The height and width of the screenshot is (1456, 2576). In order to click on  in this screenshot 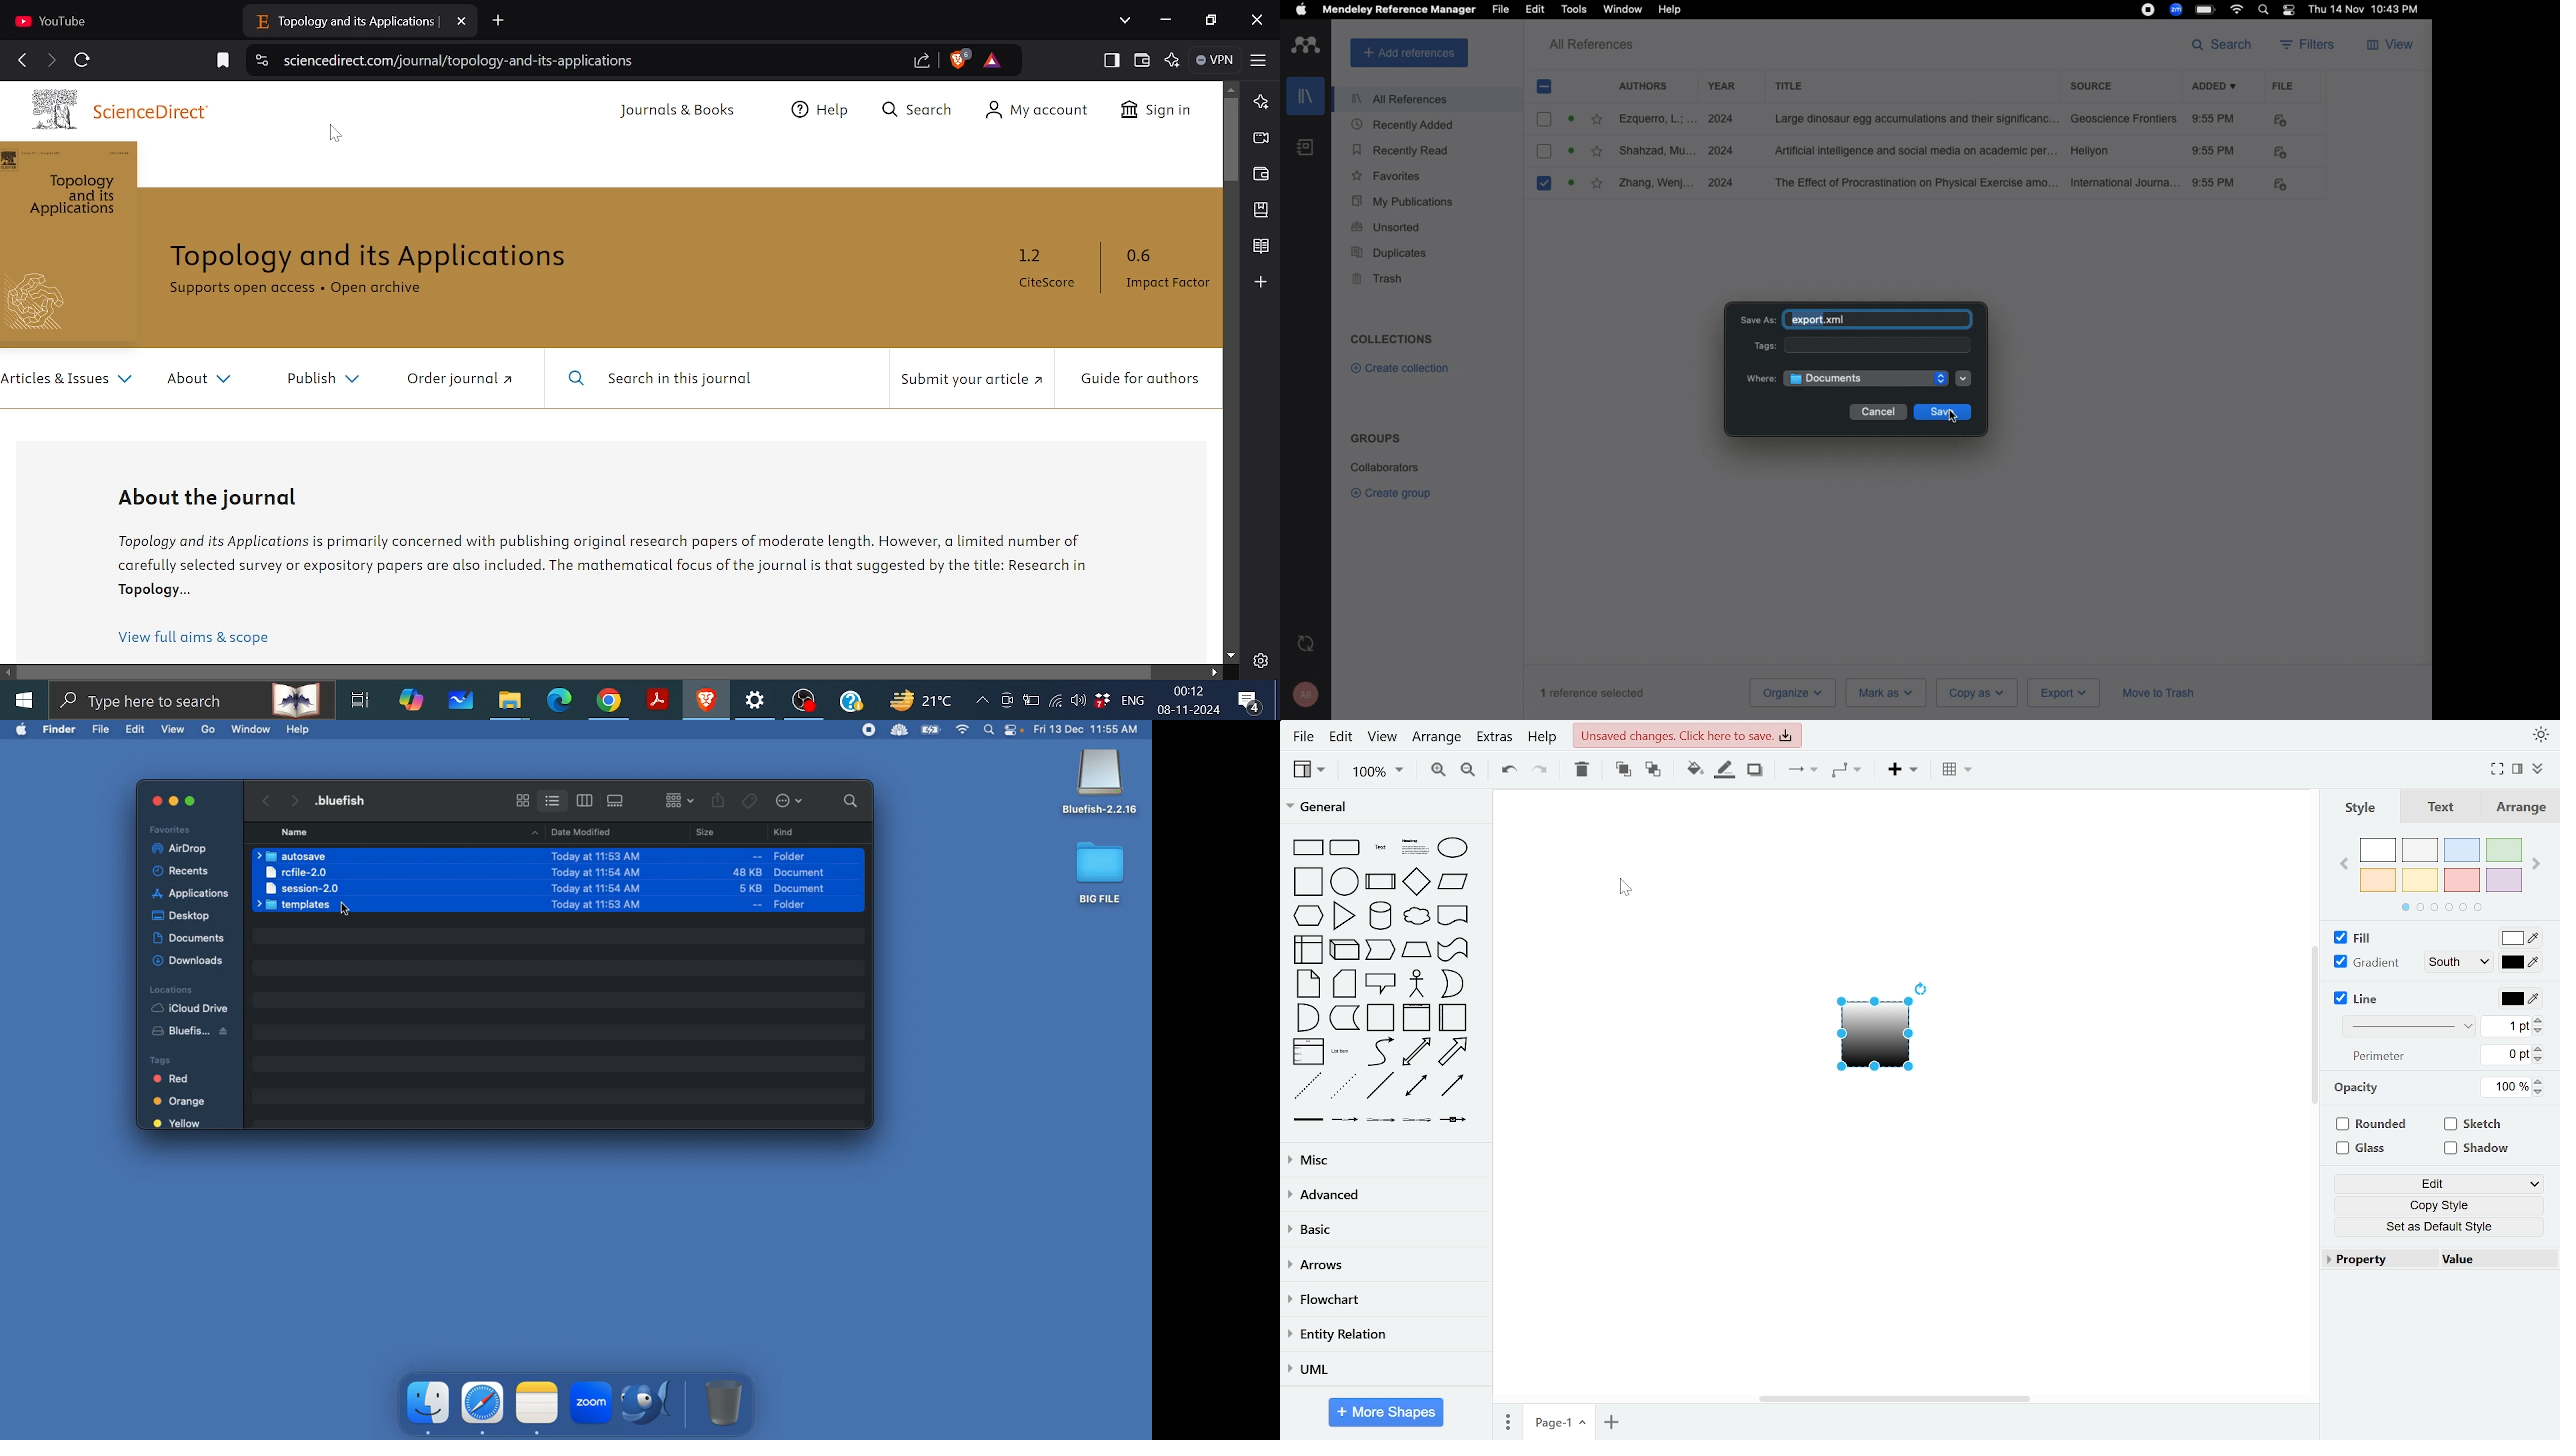, I will do `click(1343, 1118)`.